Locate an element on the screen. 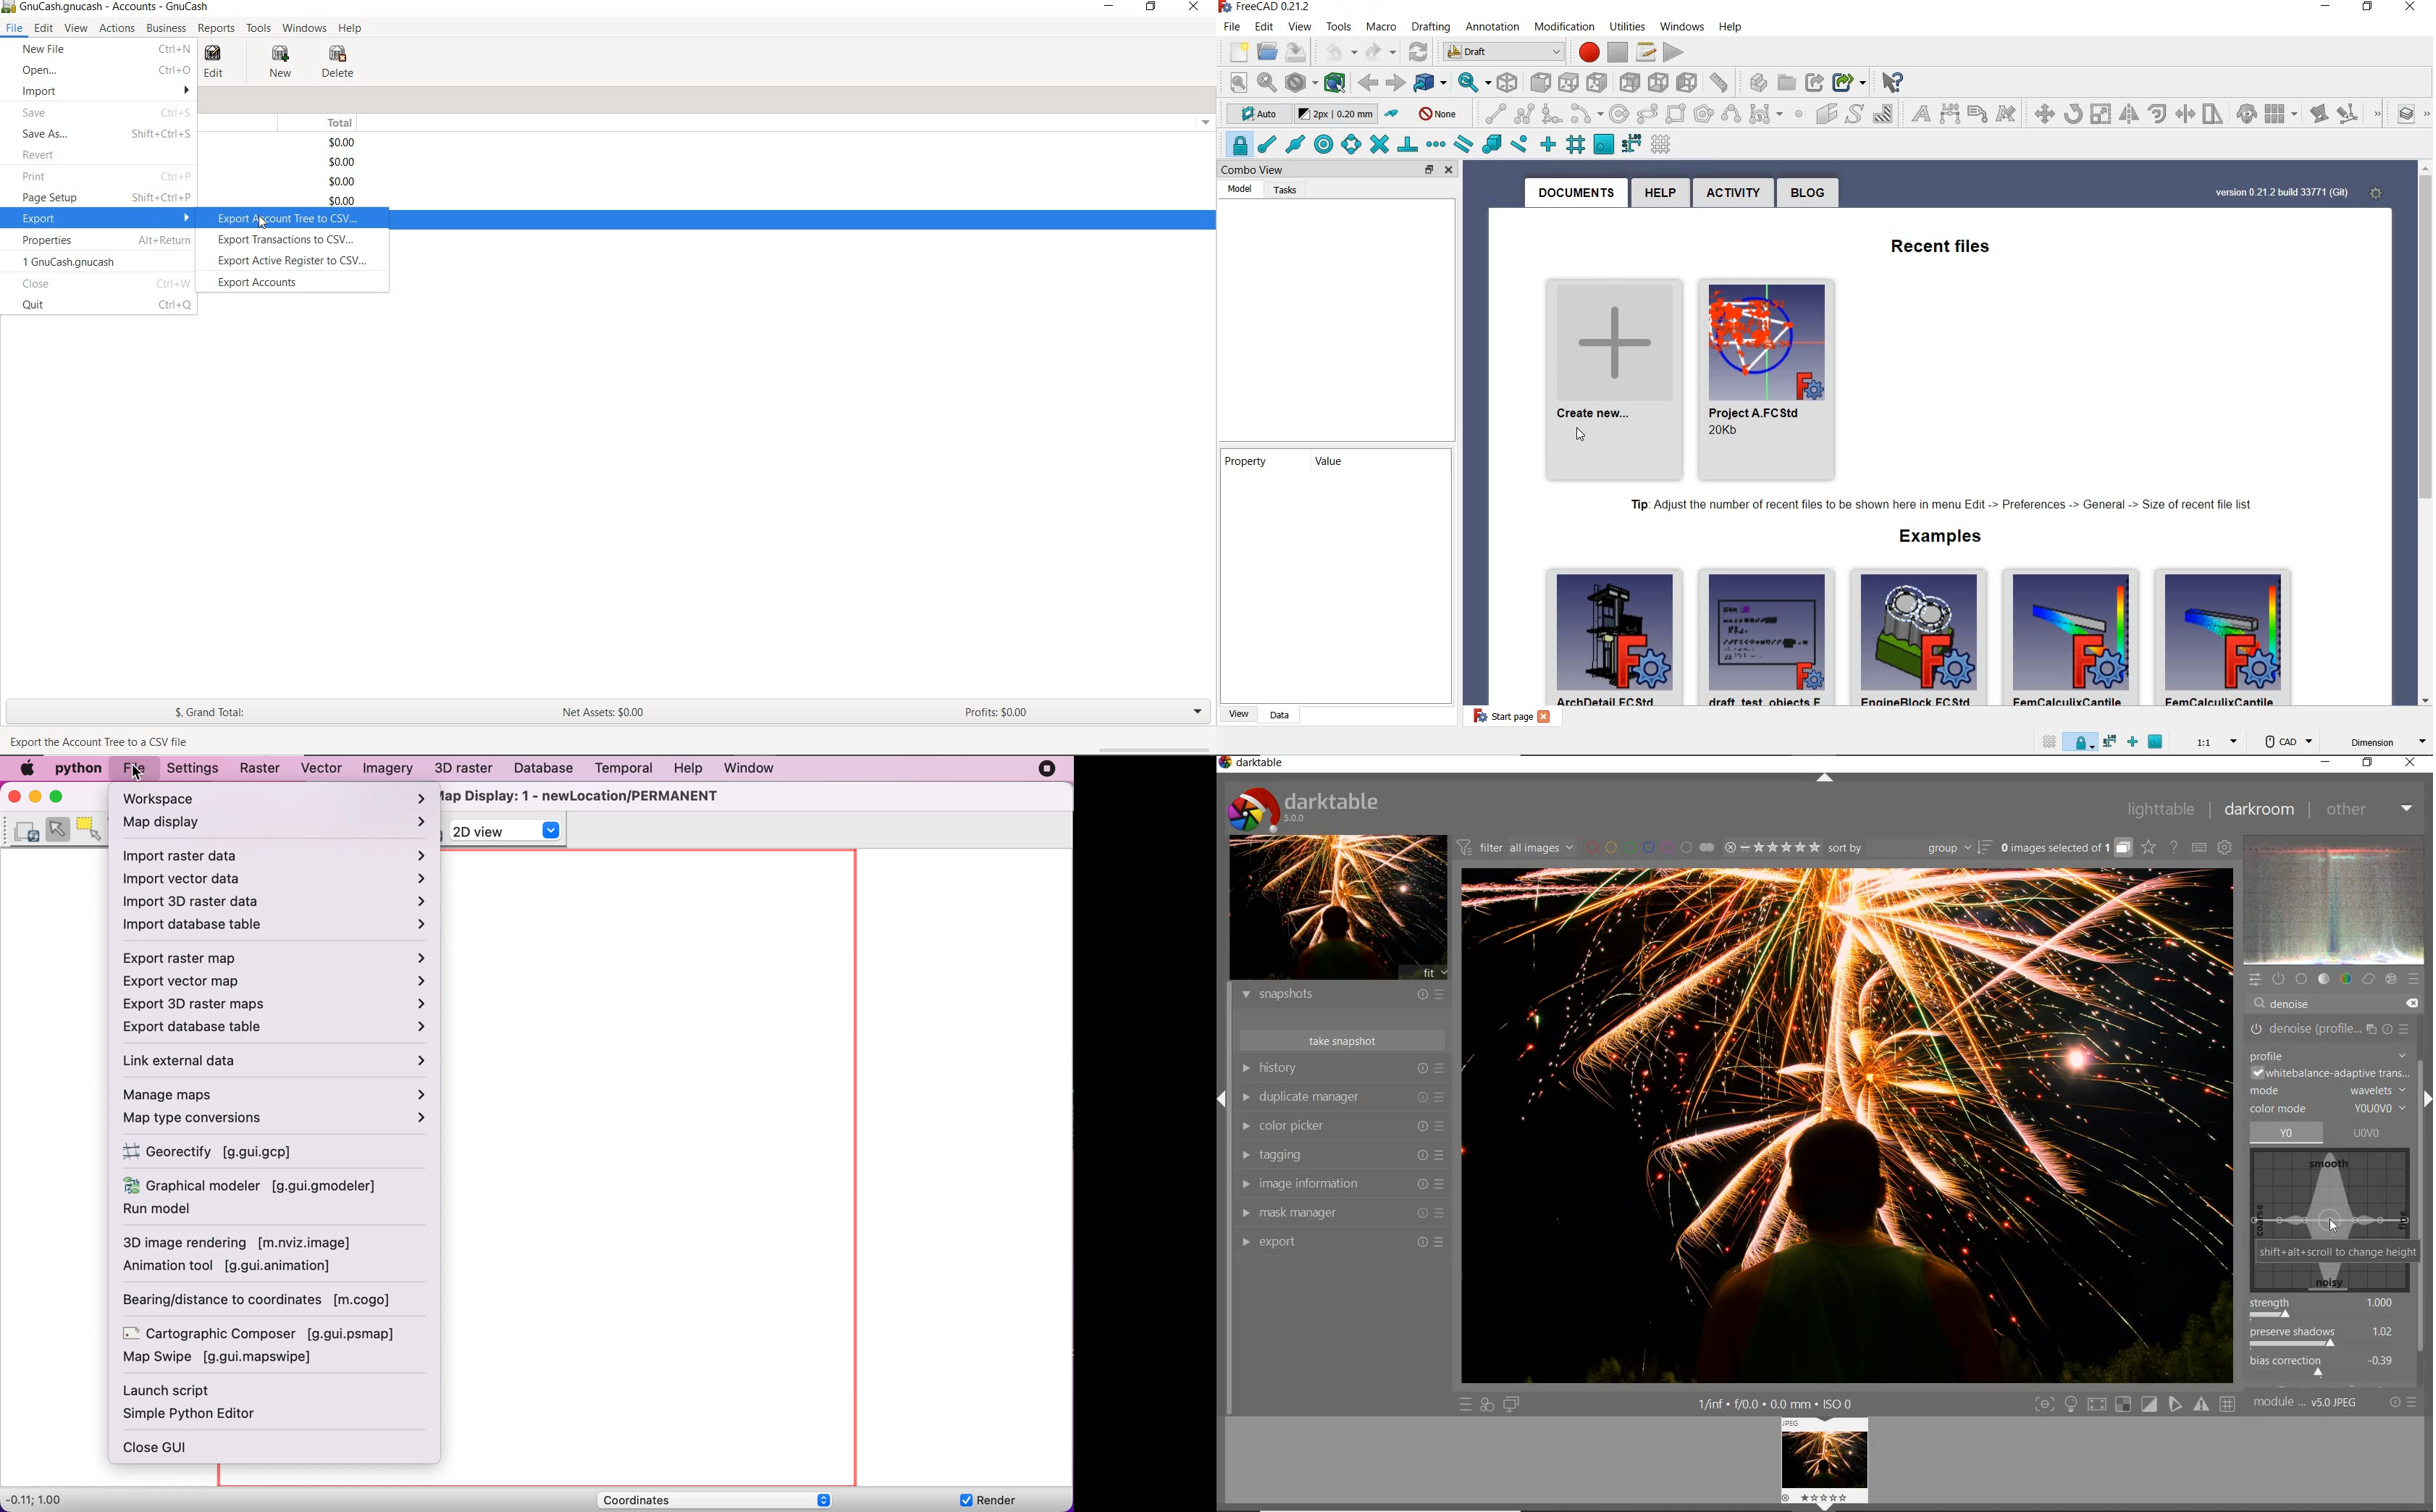 Image resolution: width=2436 pixels, height=1512 pixels. autogroup off is located at coordinates (1439, 114).